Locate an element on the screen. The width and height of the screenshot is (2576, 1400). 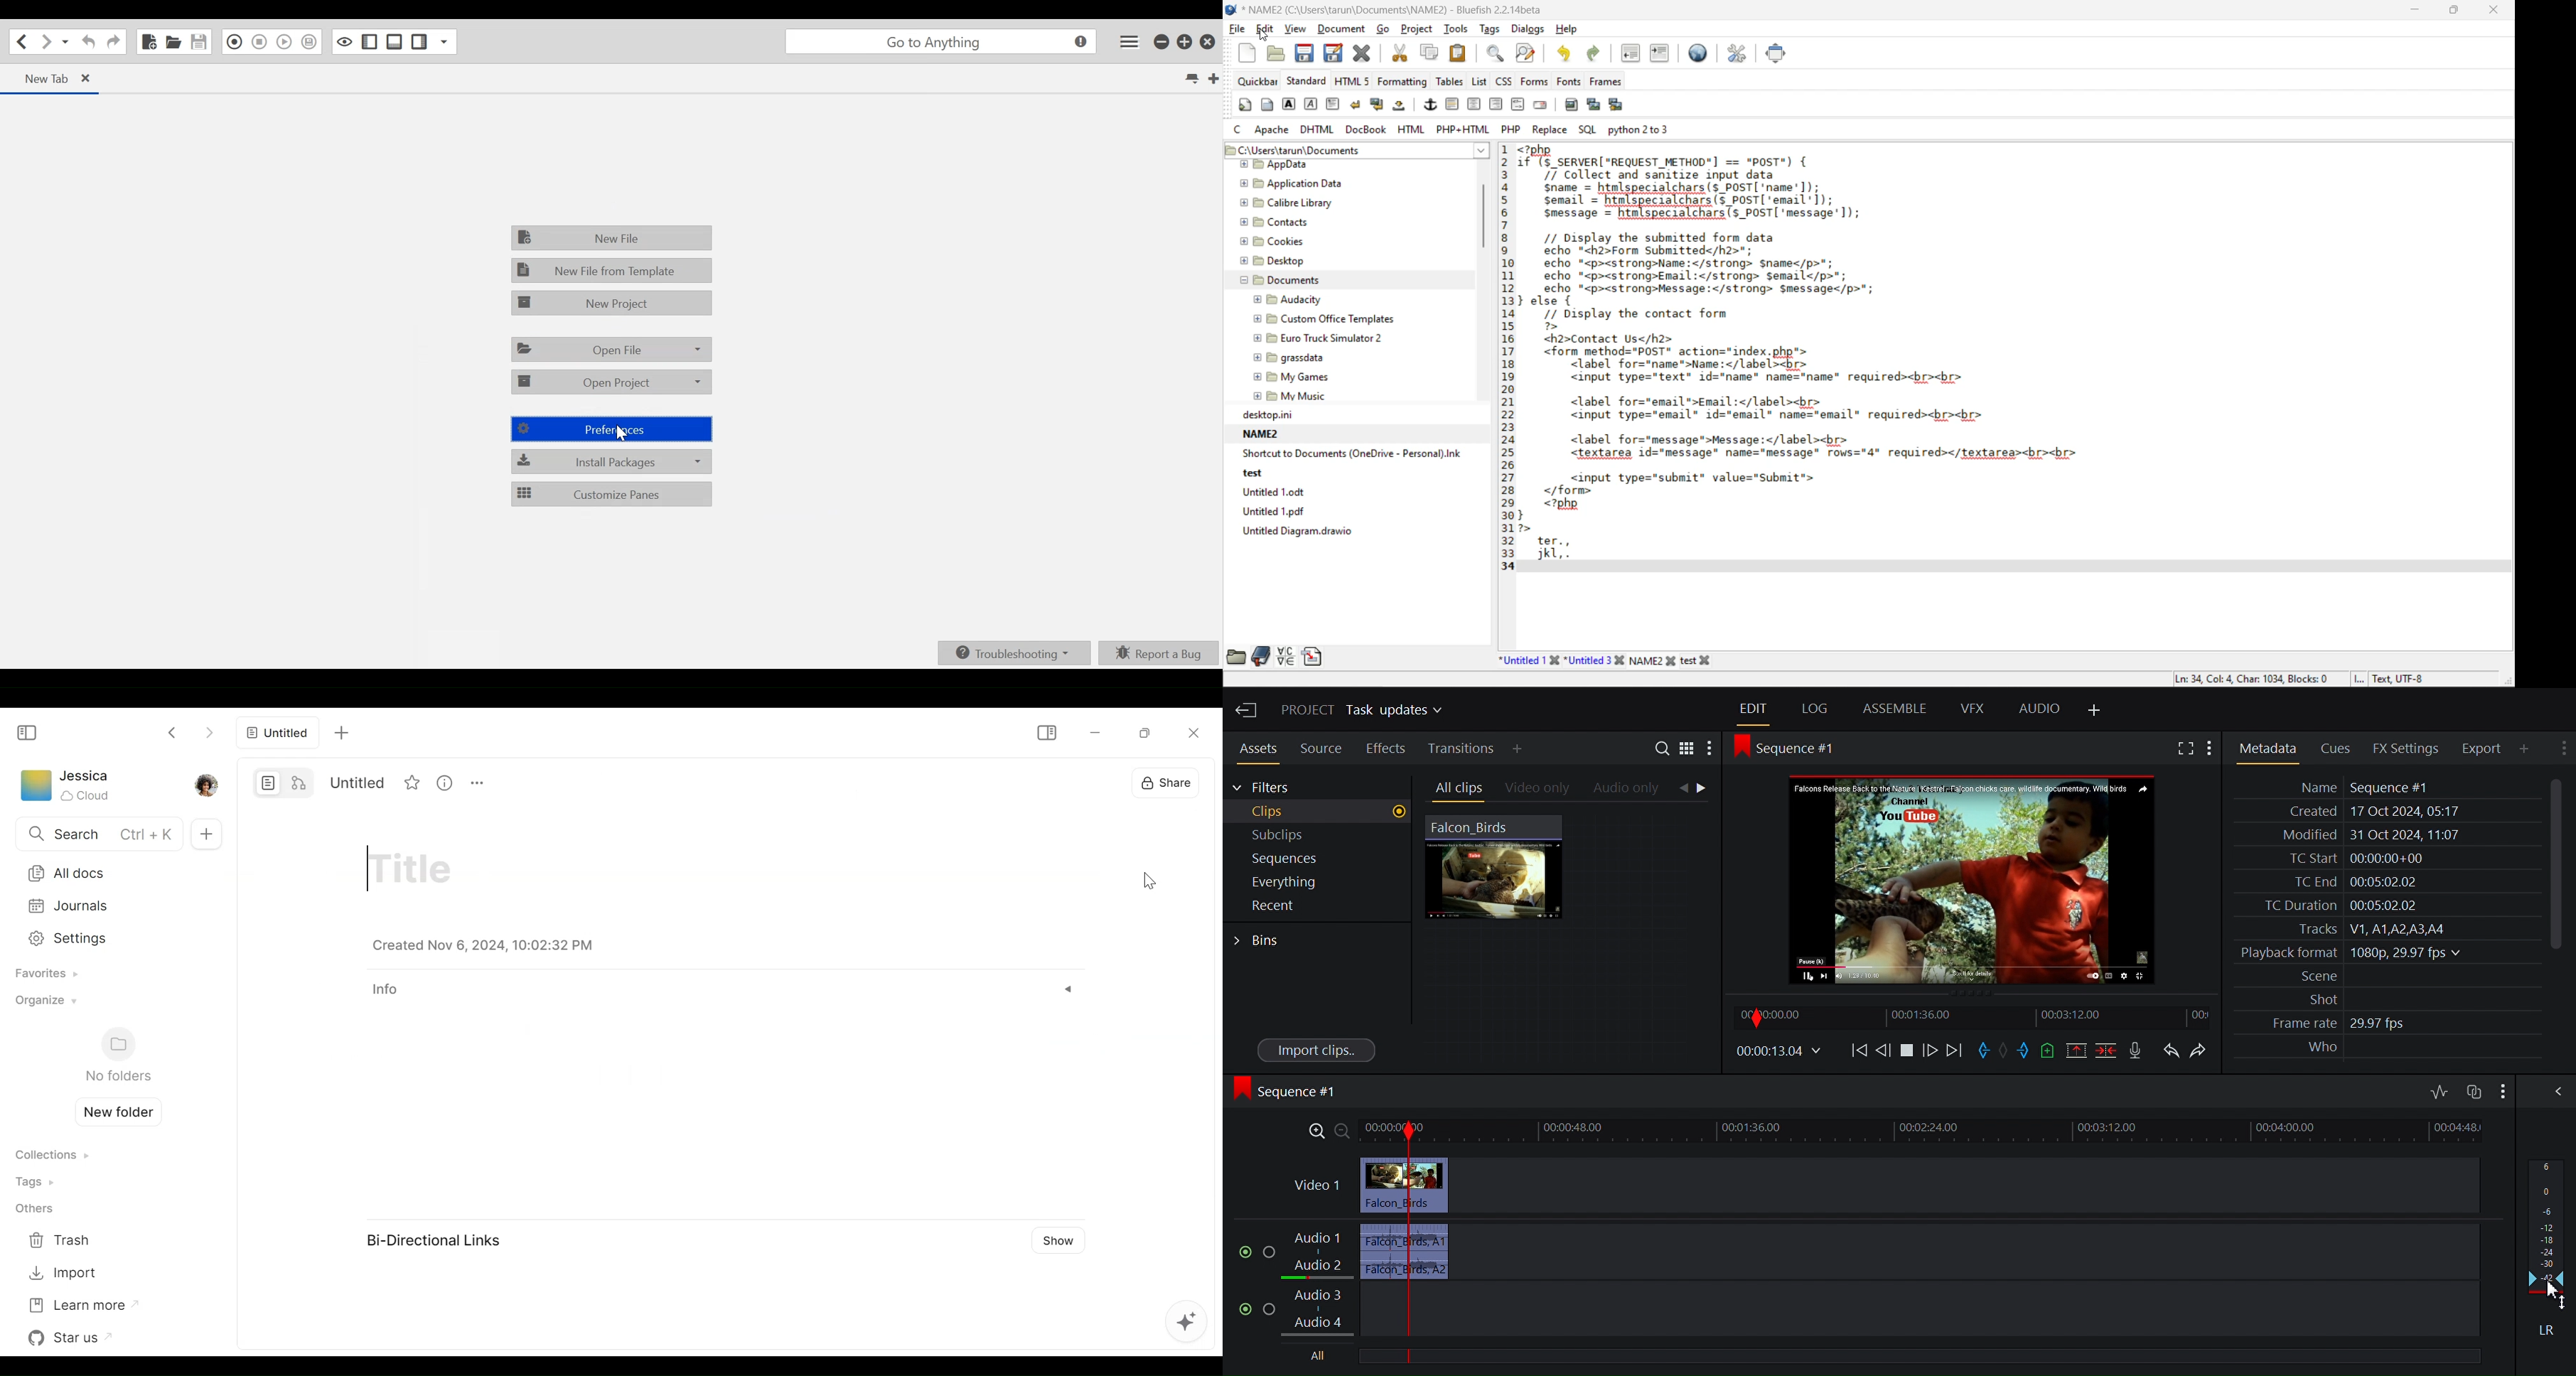
quickstart is located at coordinates (1243, 105).